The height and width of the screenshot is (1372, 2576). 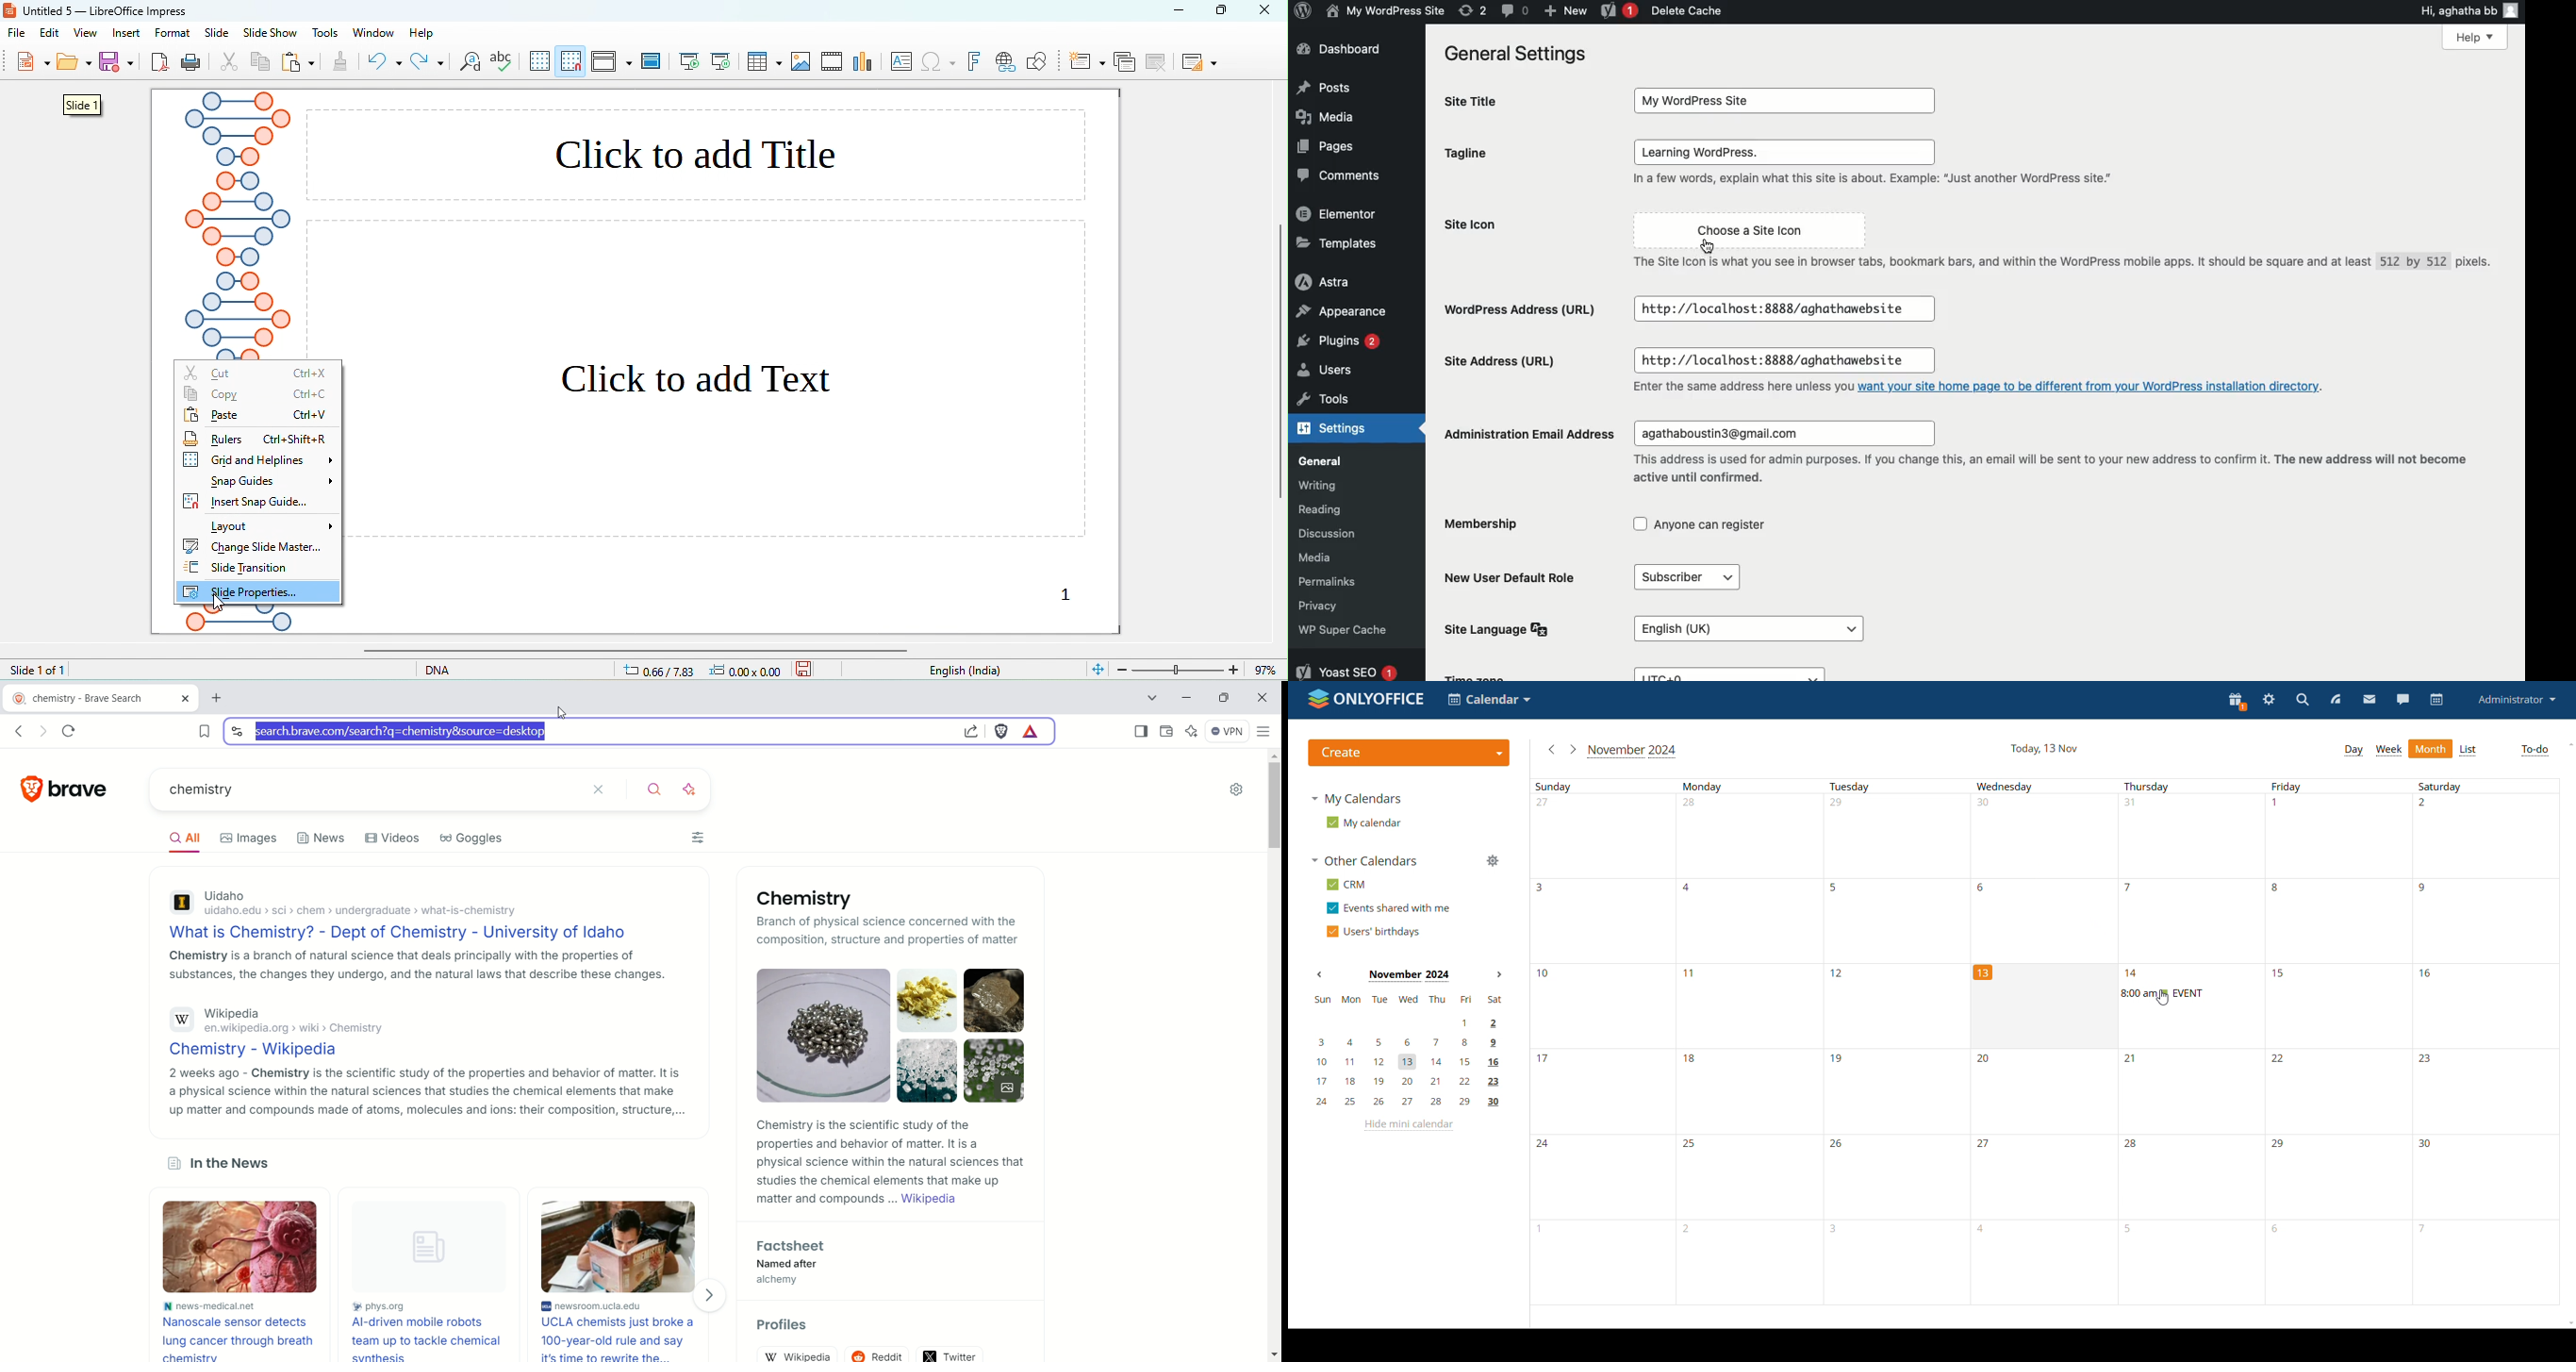 I want to click on day view, so click(x=2355, y=751).